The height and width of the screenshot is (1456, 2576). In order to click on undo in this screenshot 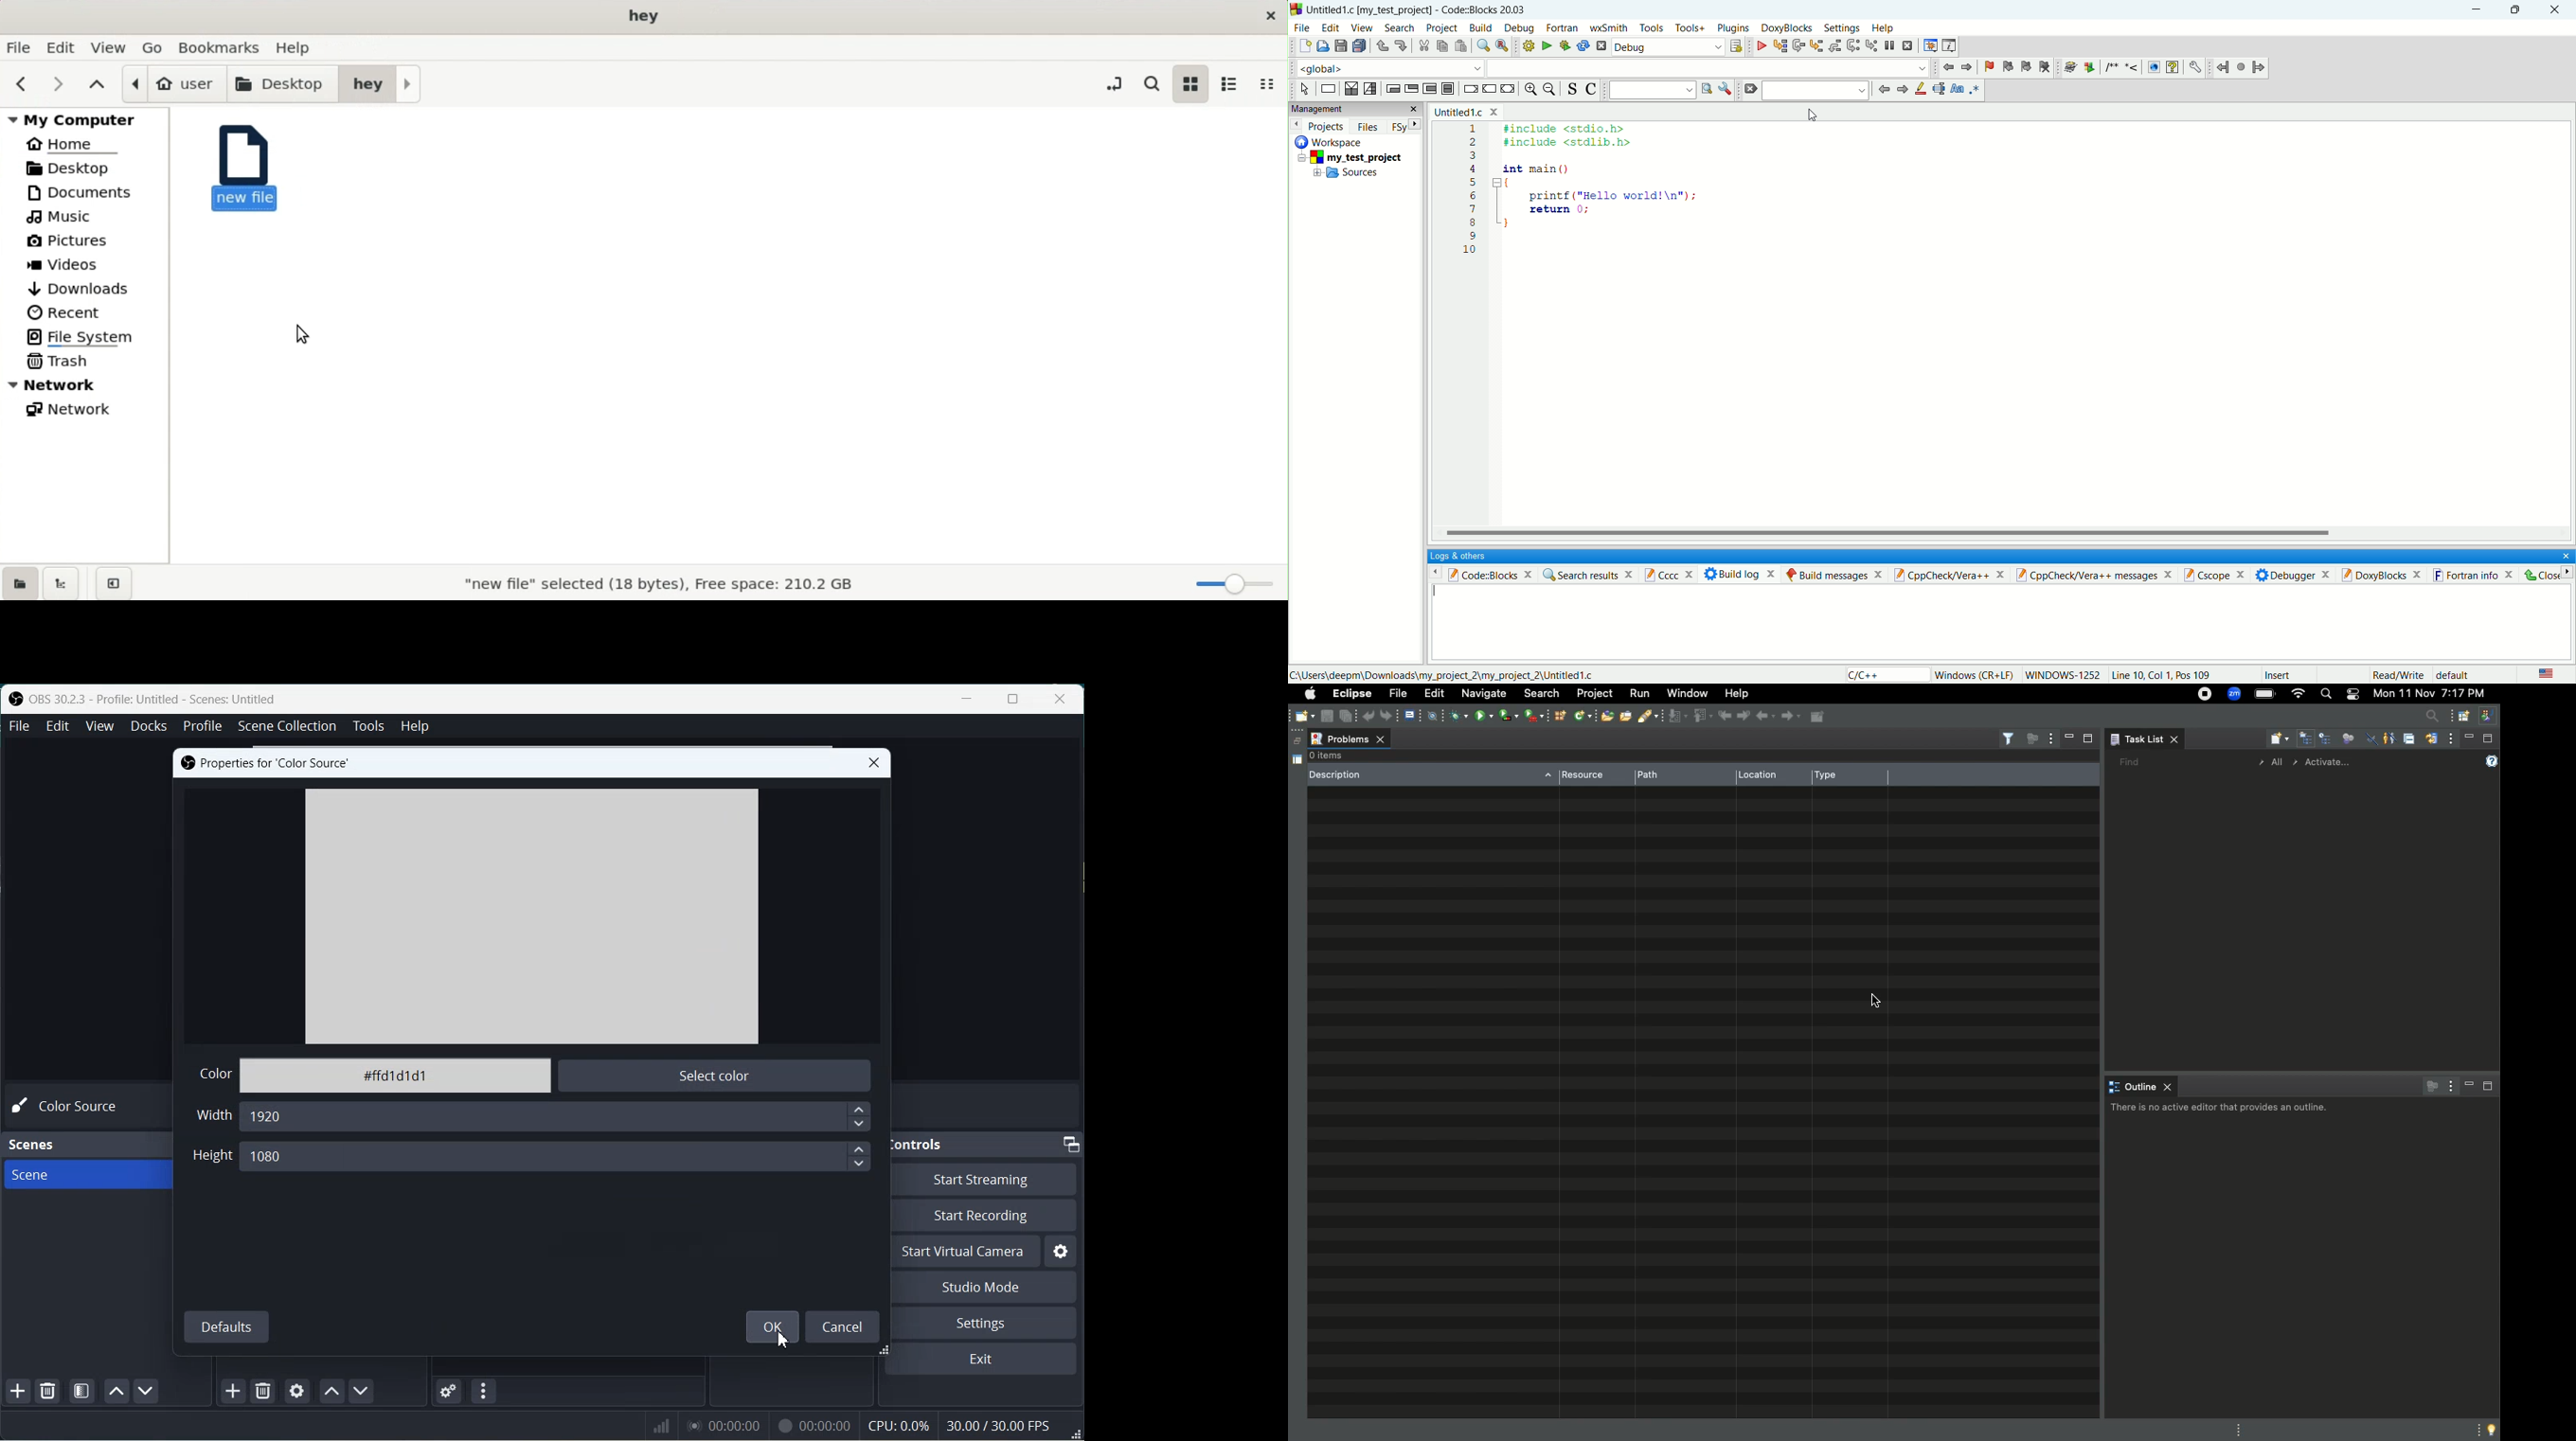, I will do `click(1380, 46)`.